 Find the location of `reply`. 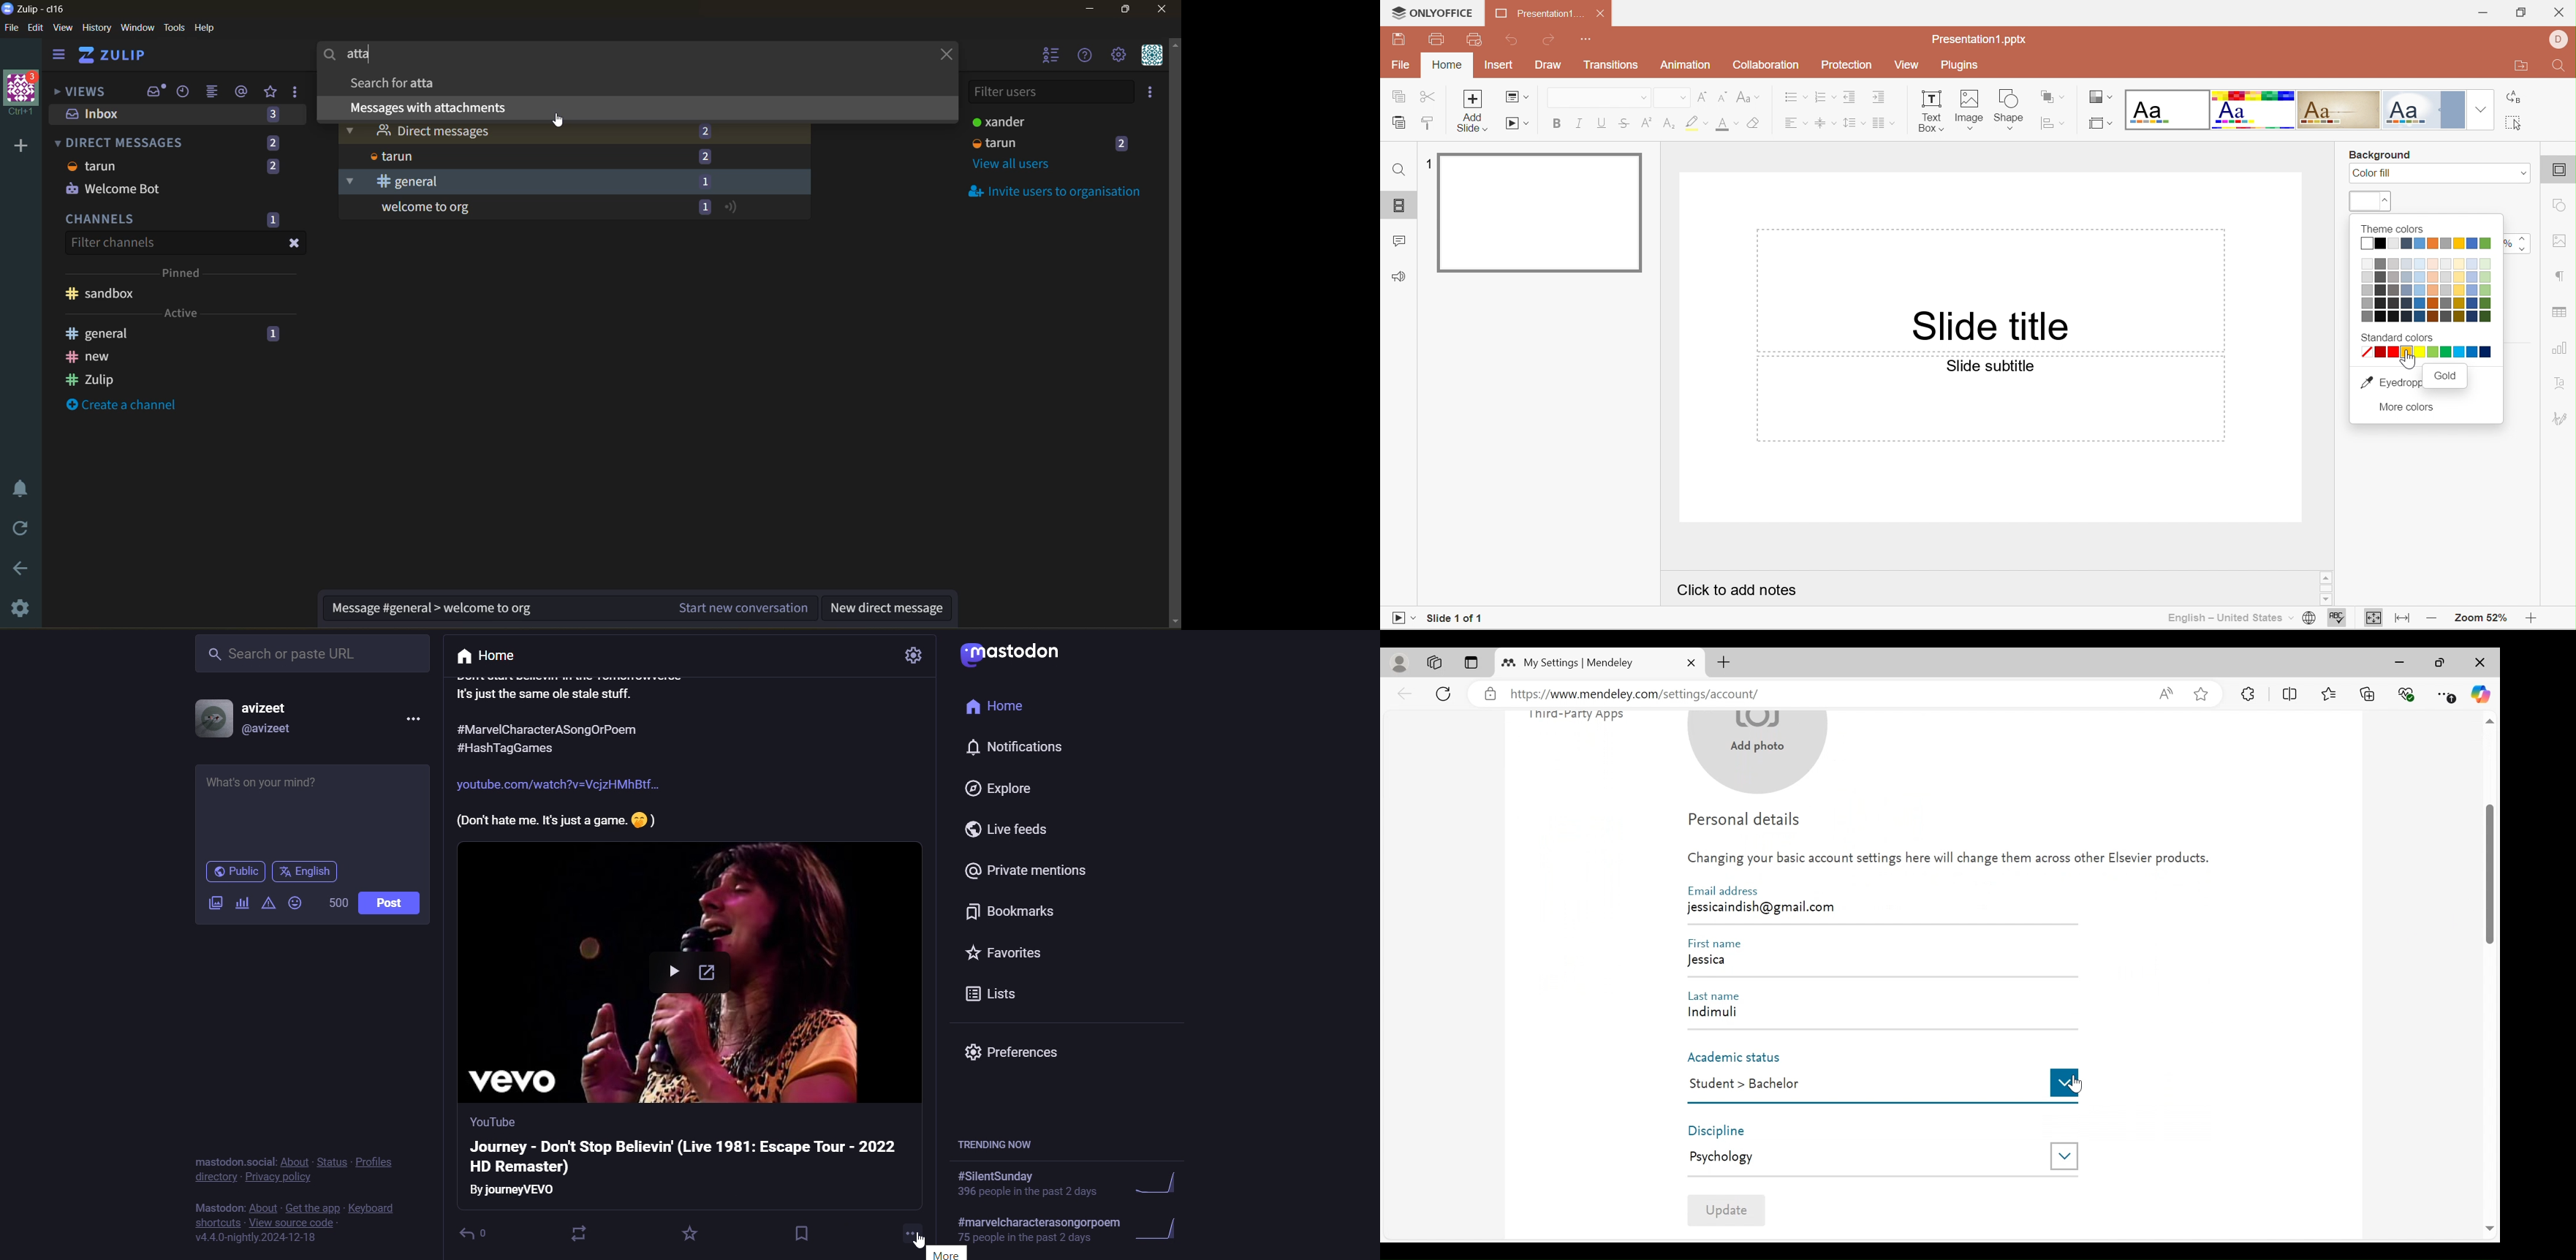

reply is located at coordinates (482, 1231).